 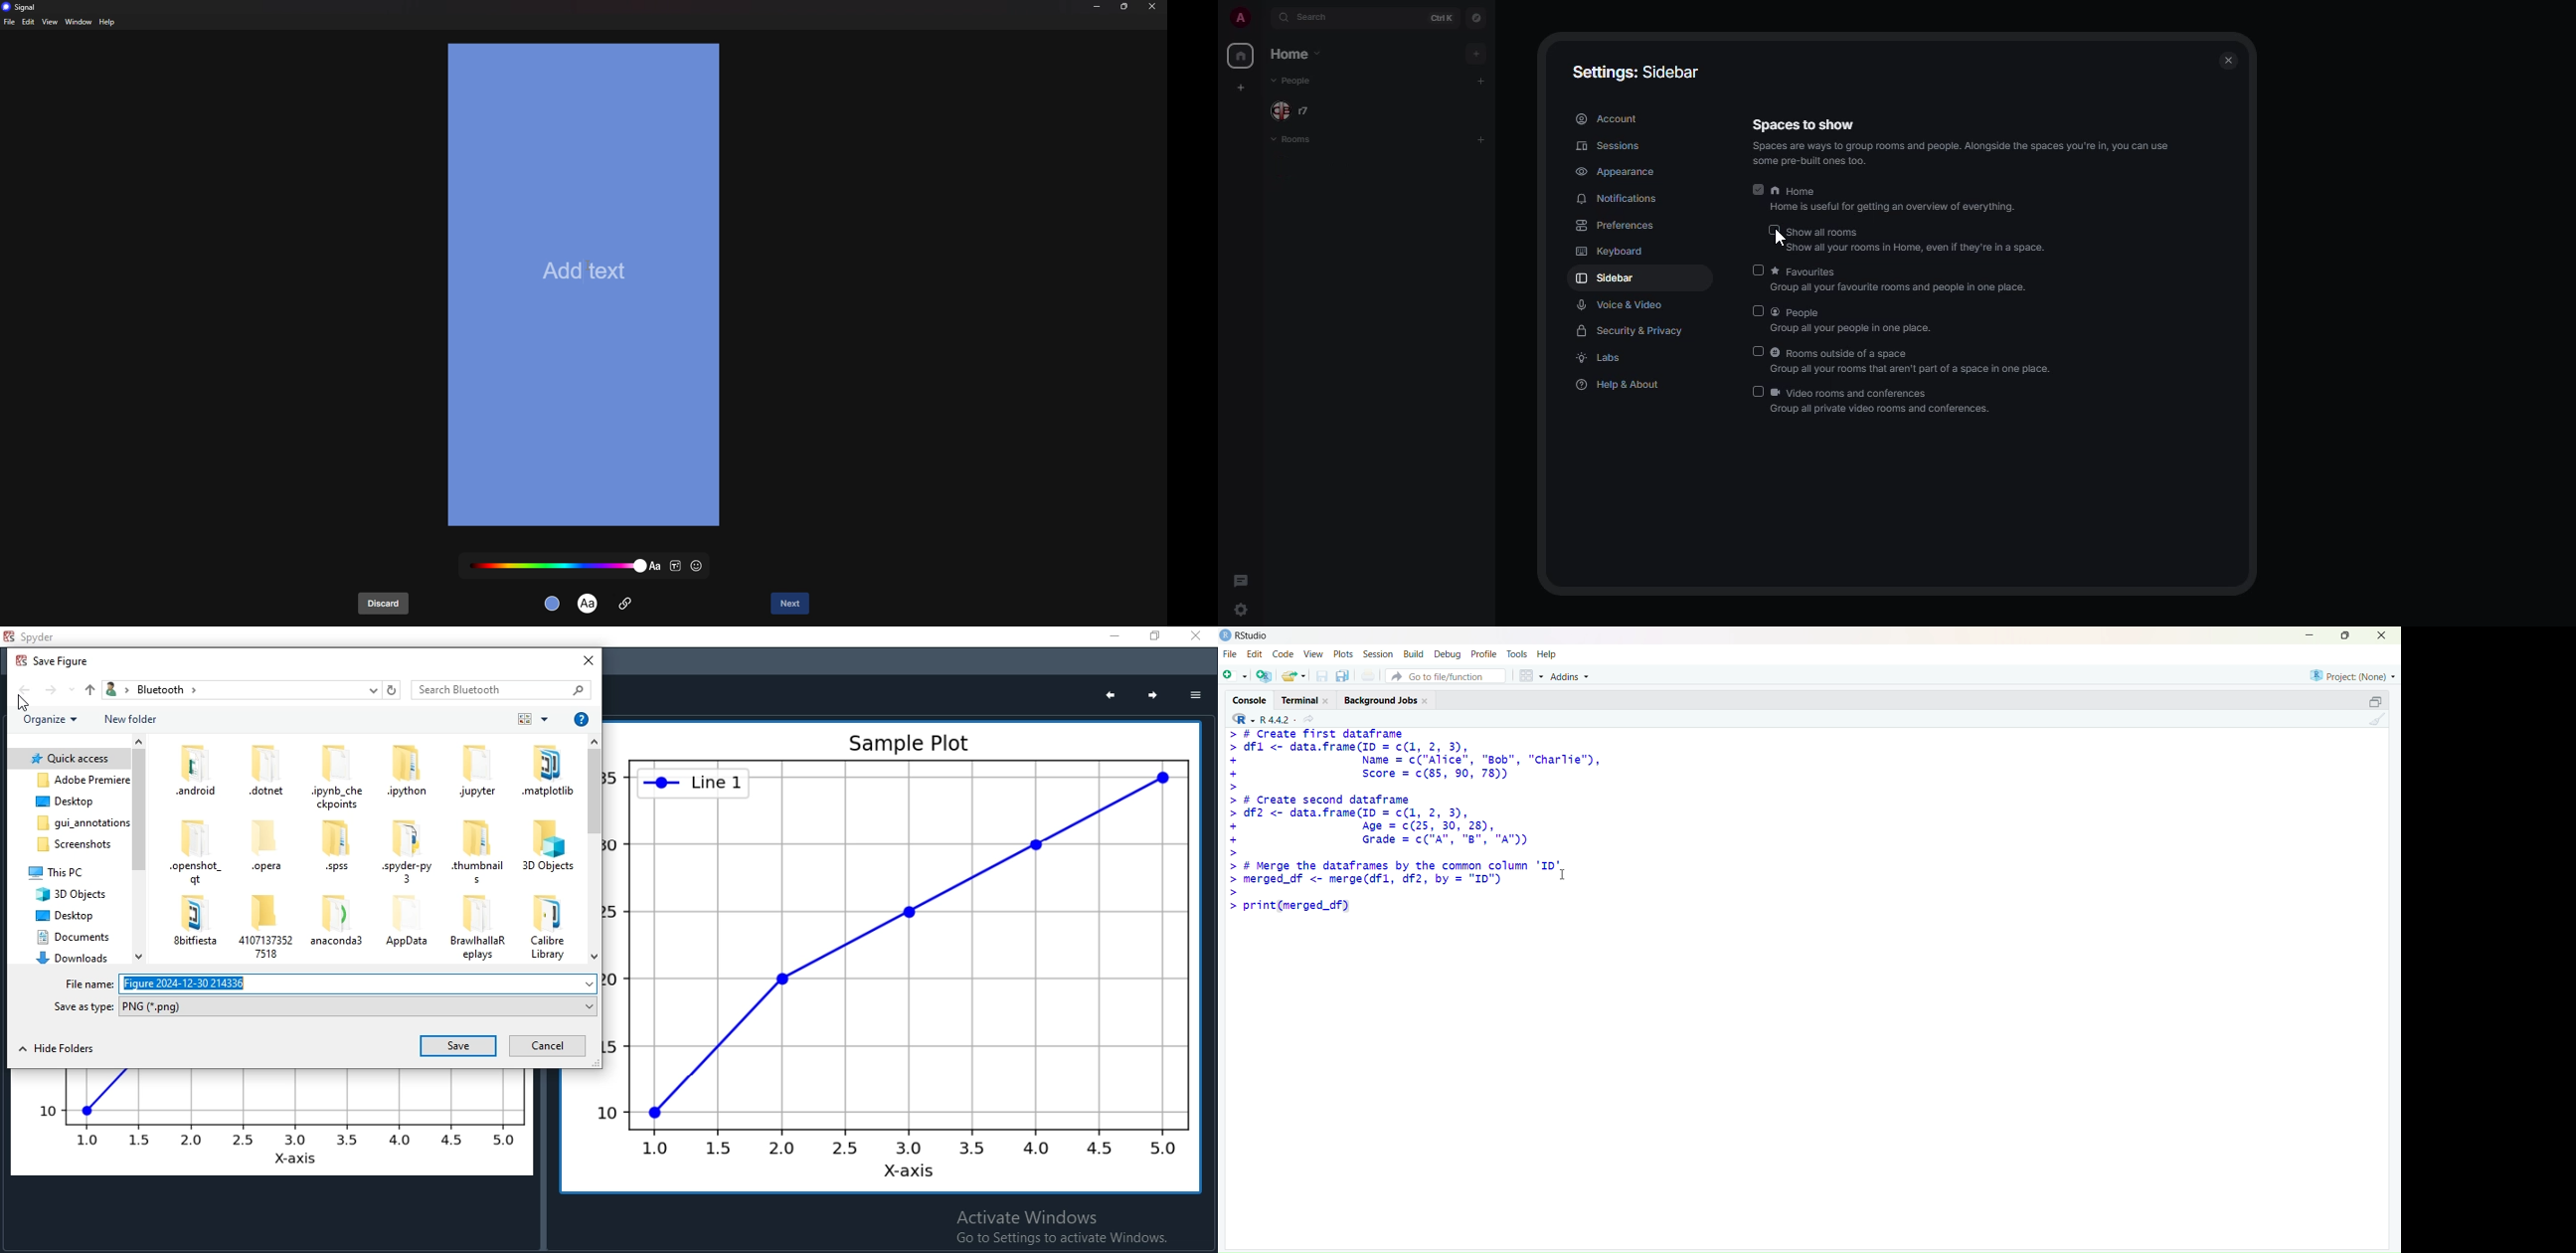 I want to click on share current directory, so click(x=1309, y=720).